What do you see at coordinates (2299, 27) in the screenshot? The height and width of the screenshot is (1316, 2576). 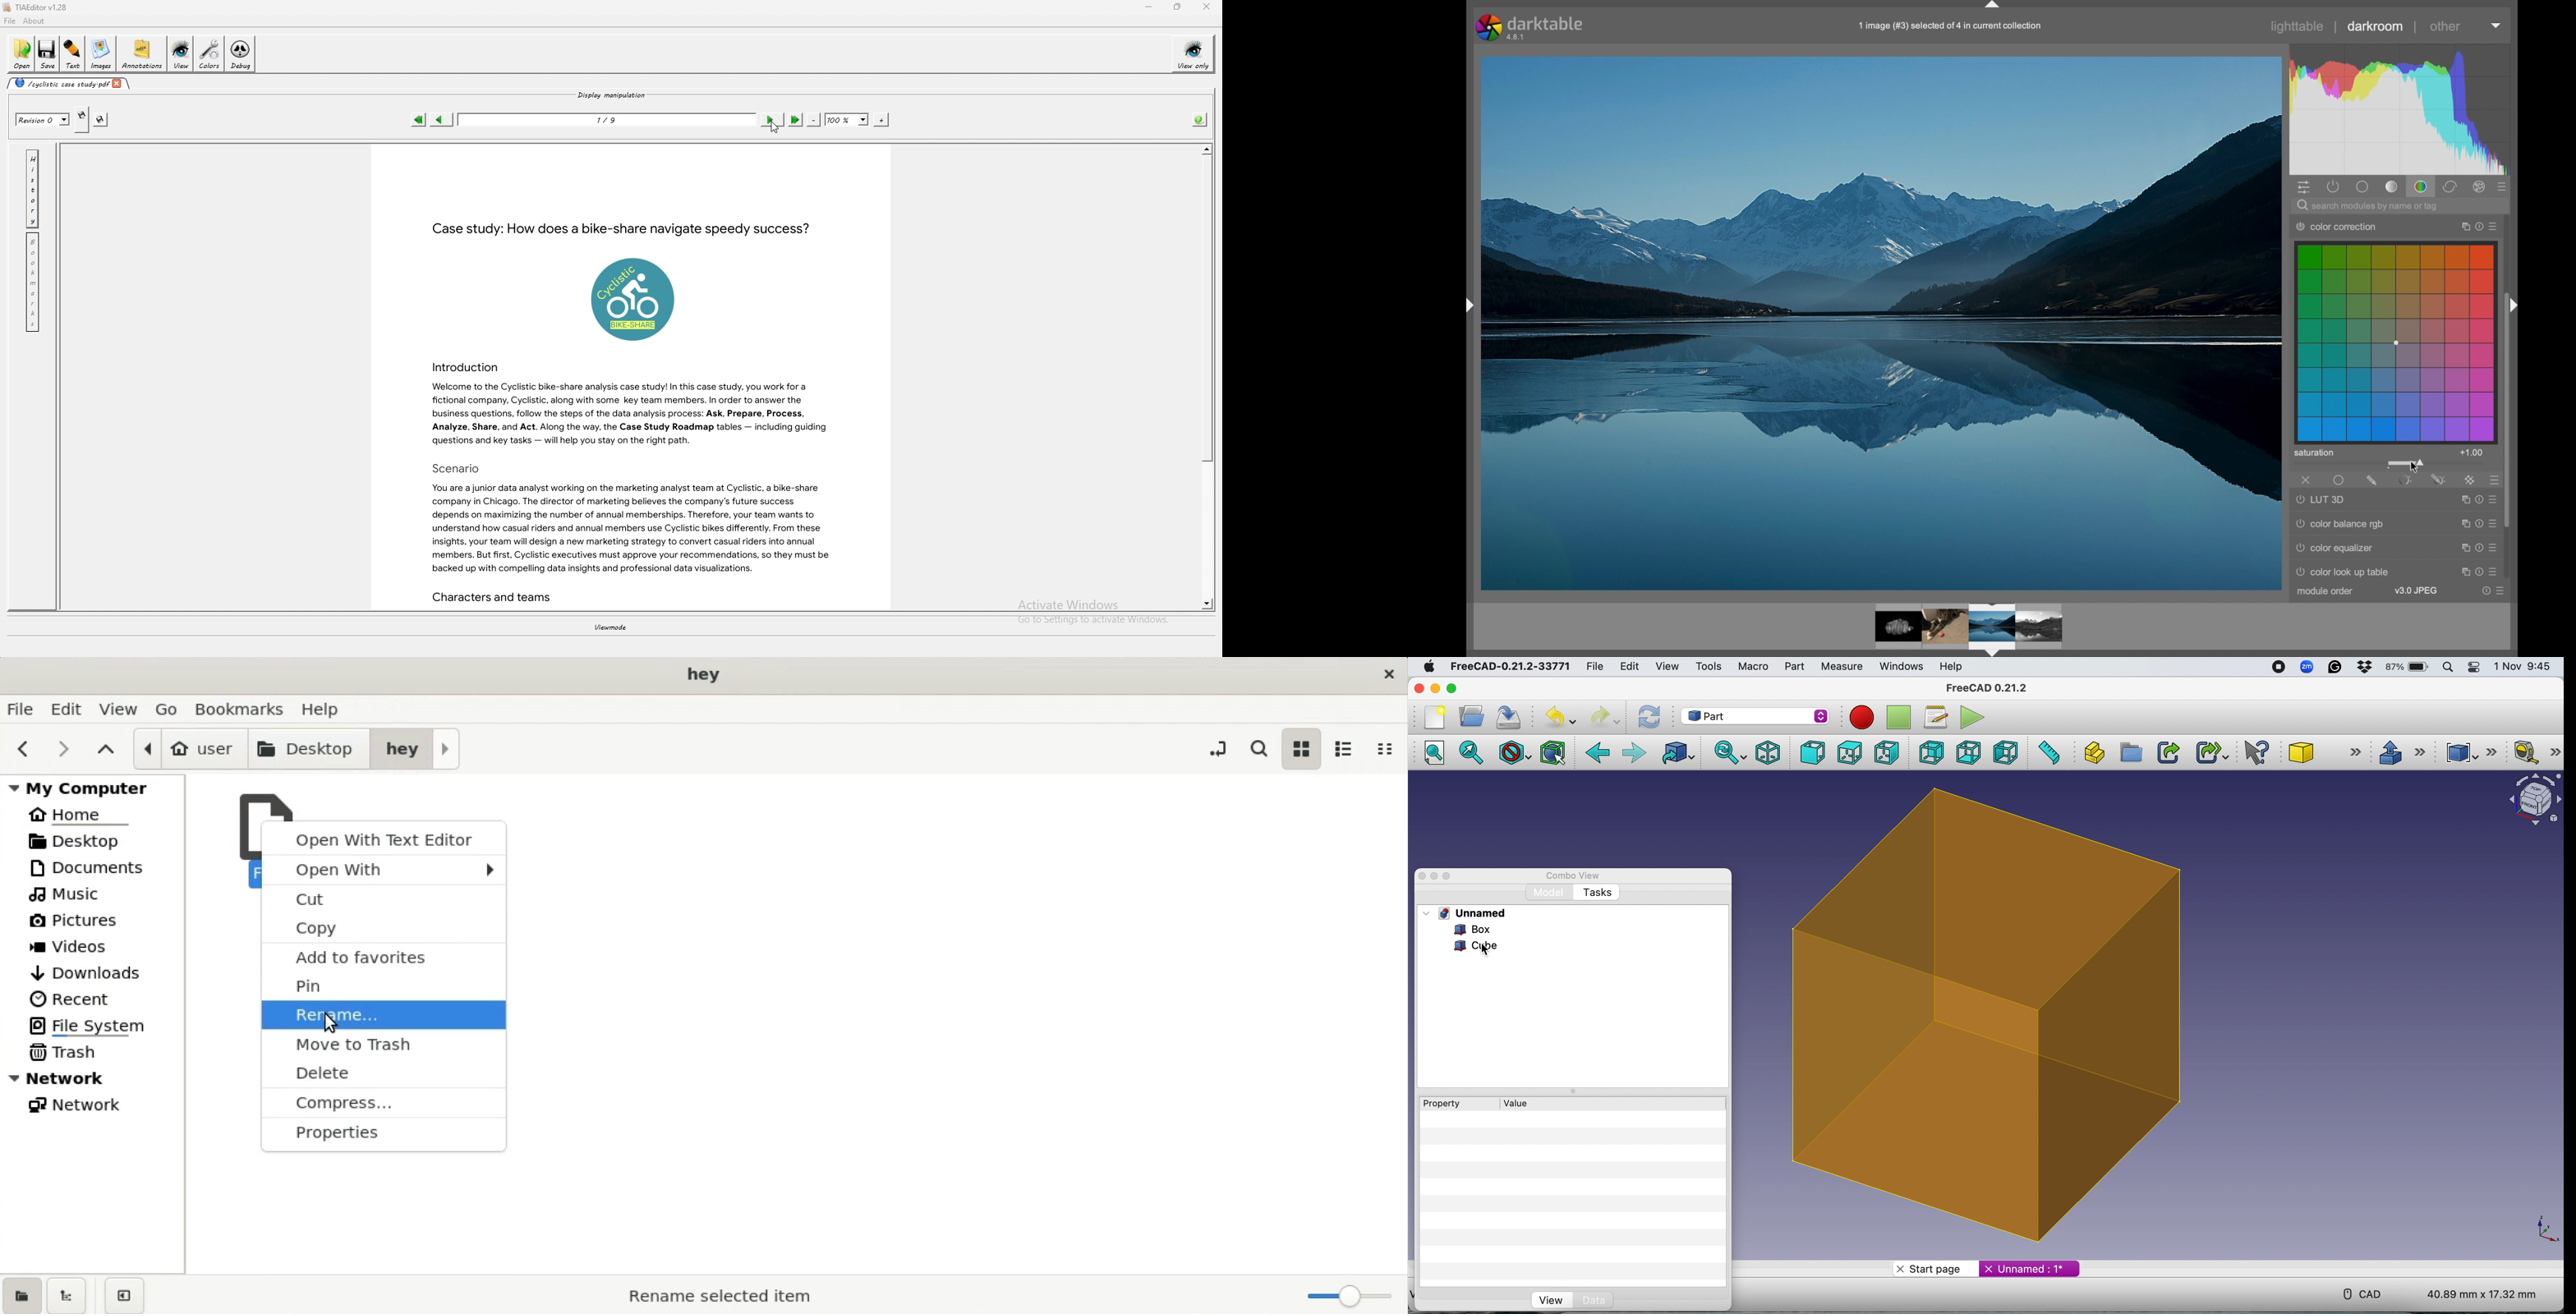 I see `lighttable` at bounding box center [2299, 27].